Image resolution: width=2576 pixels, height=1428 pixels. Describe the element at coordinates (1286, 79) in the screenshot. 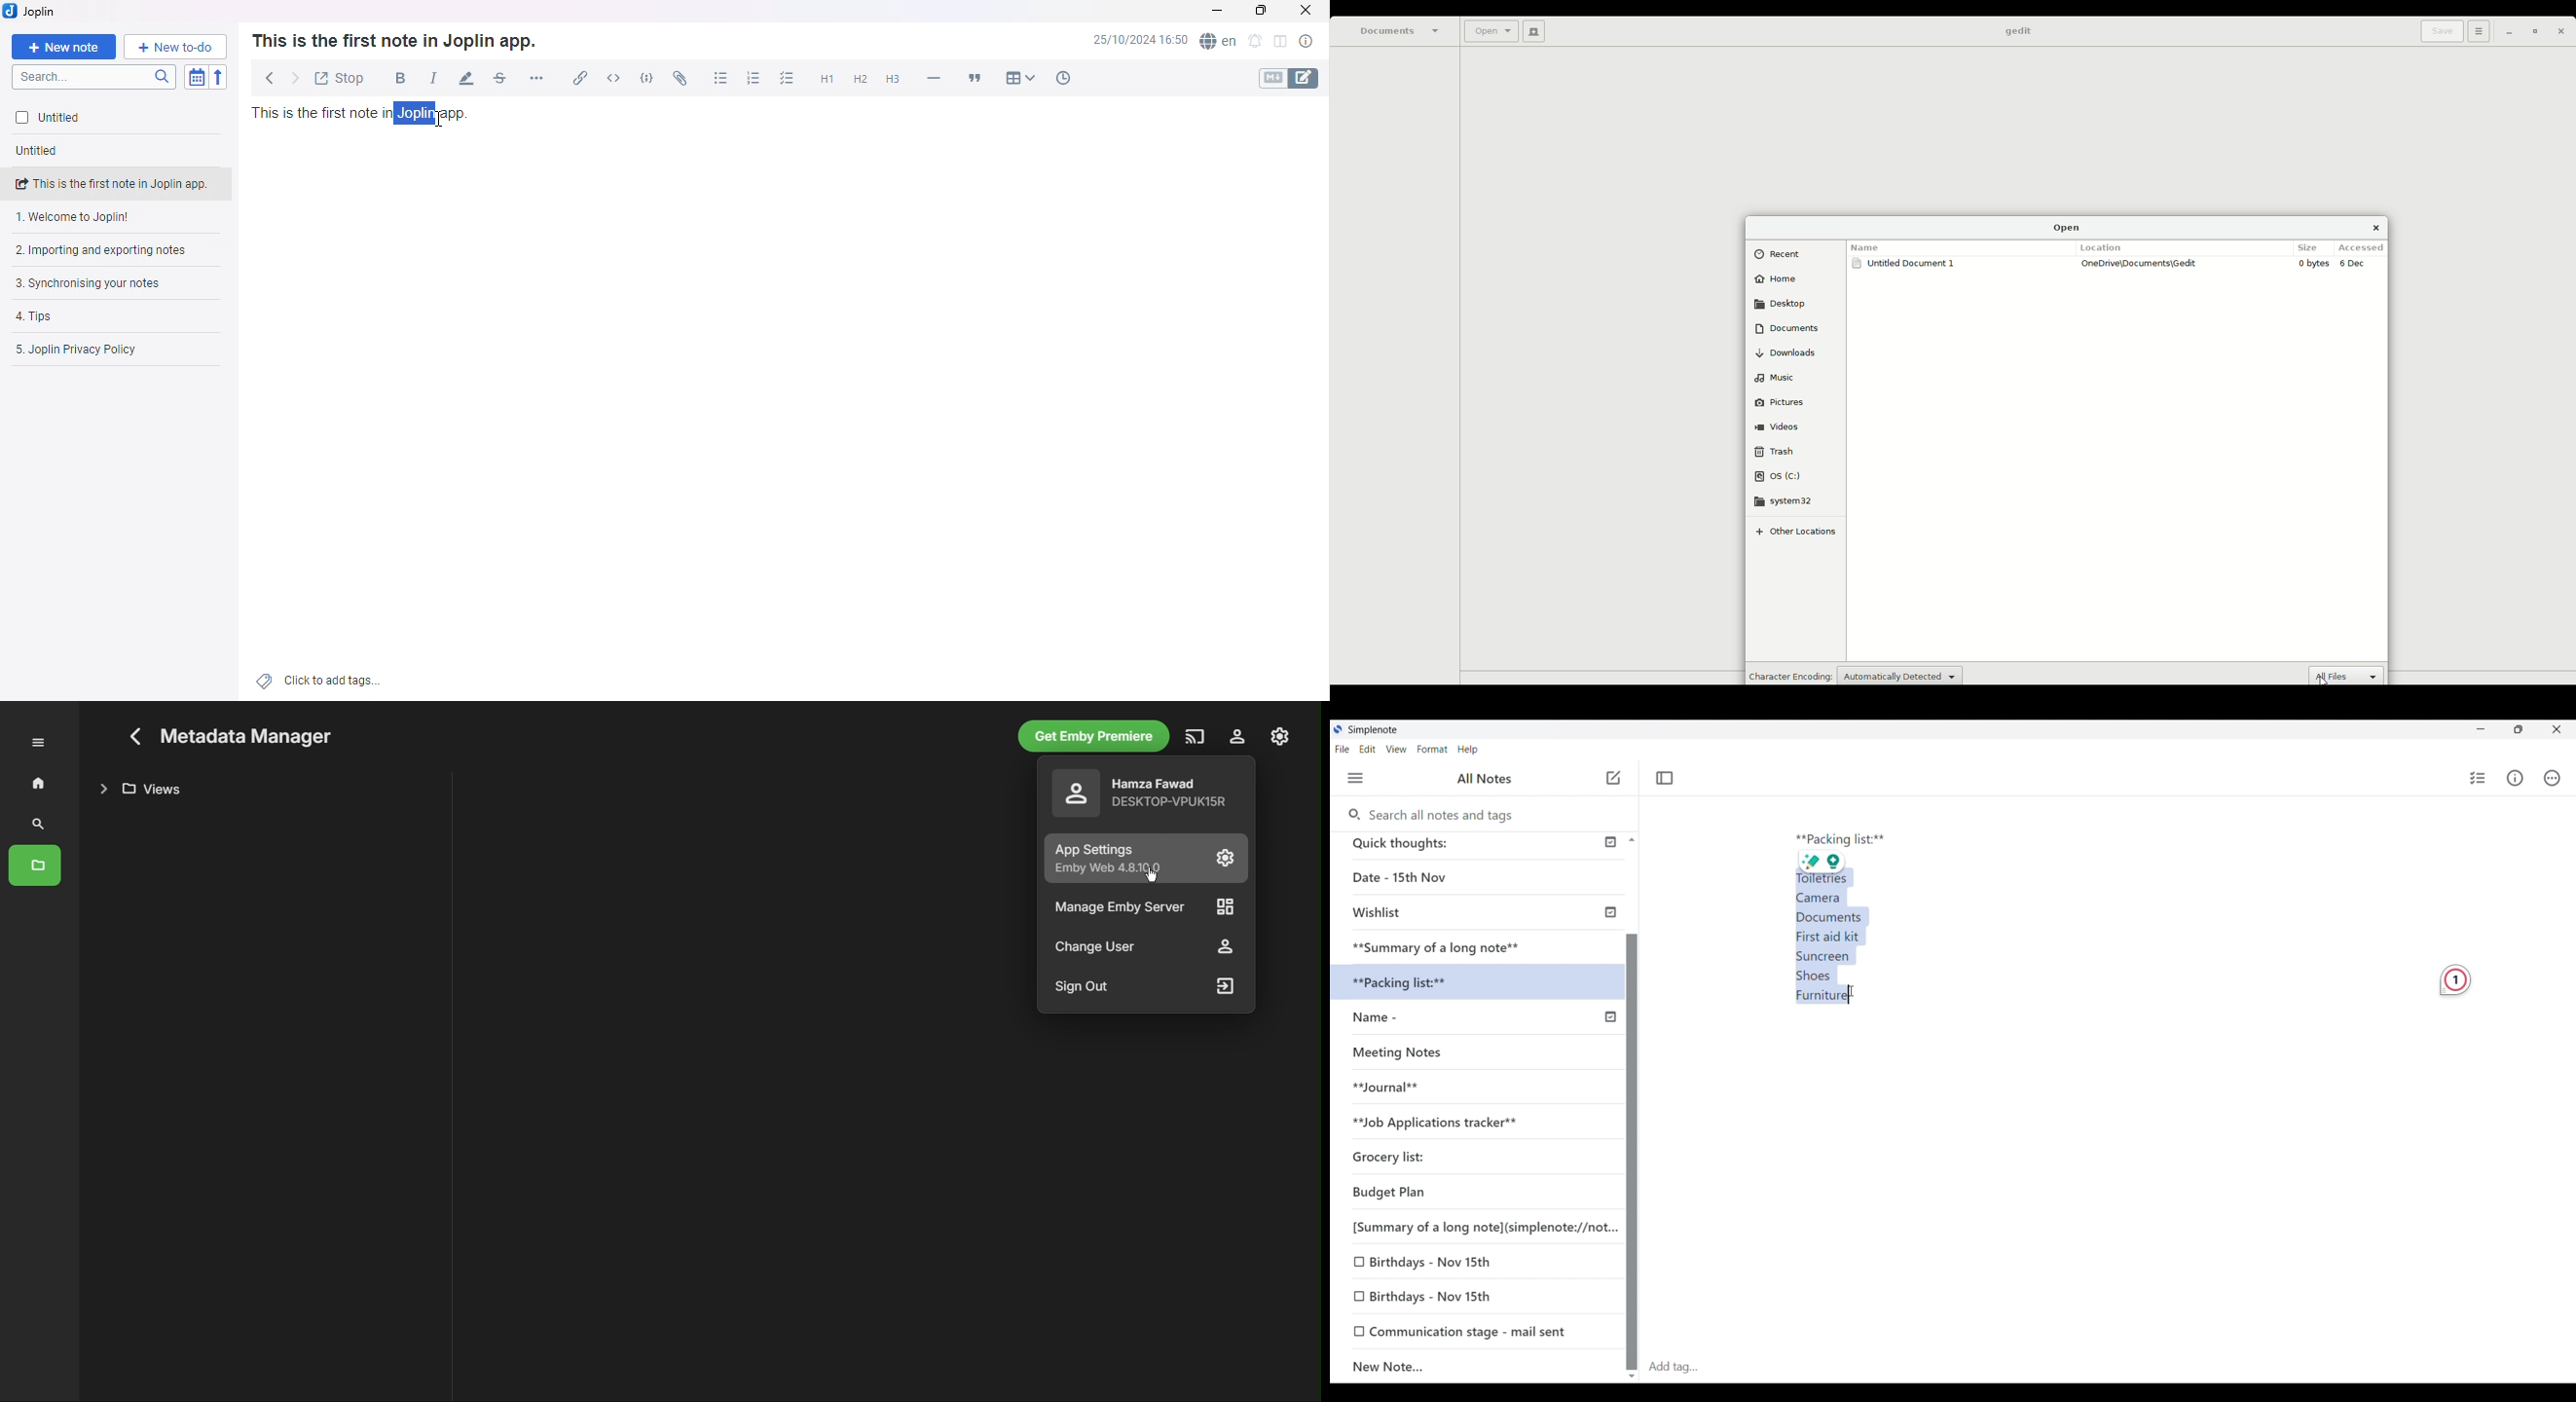

I see `Toggle editors` at that location.